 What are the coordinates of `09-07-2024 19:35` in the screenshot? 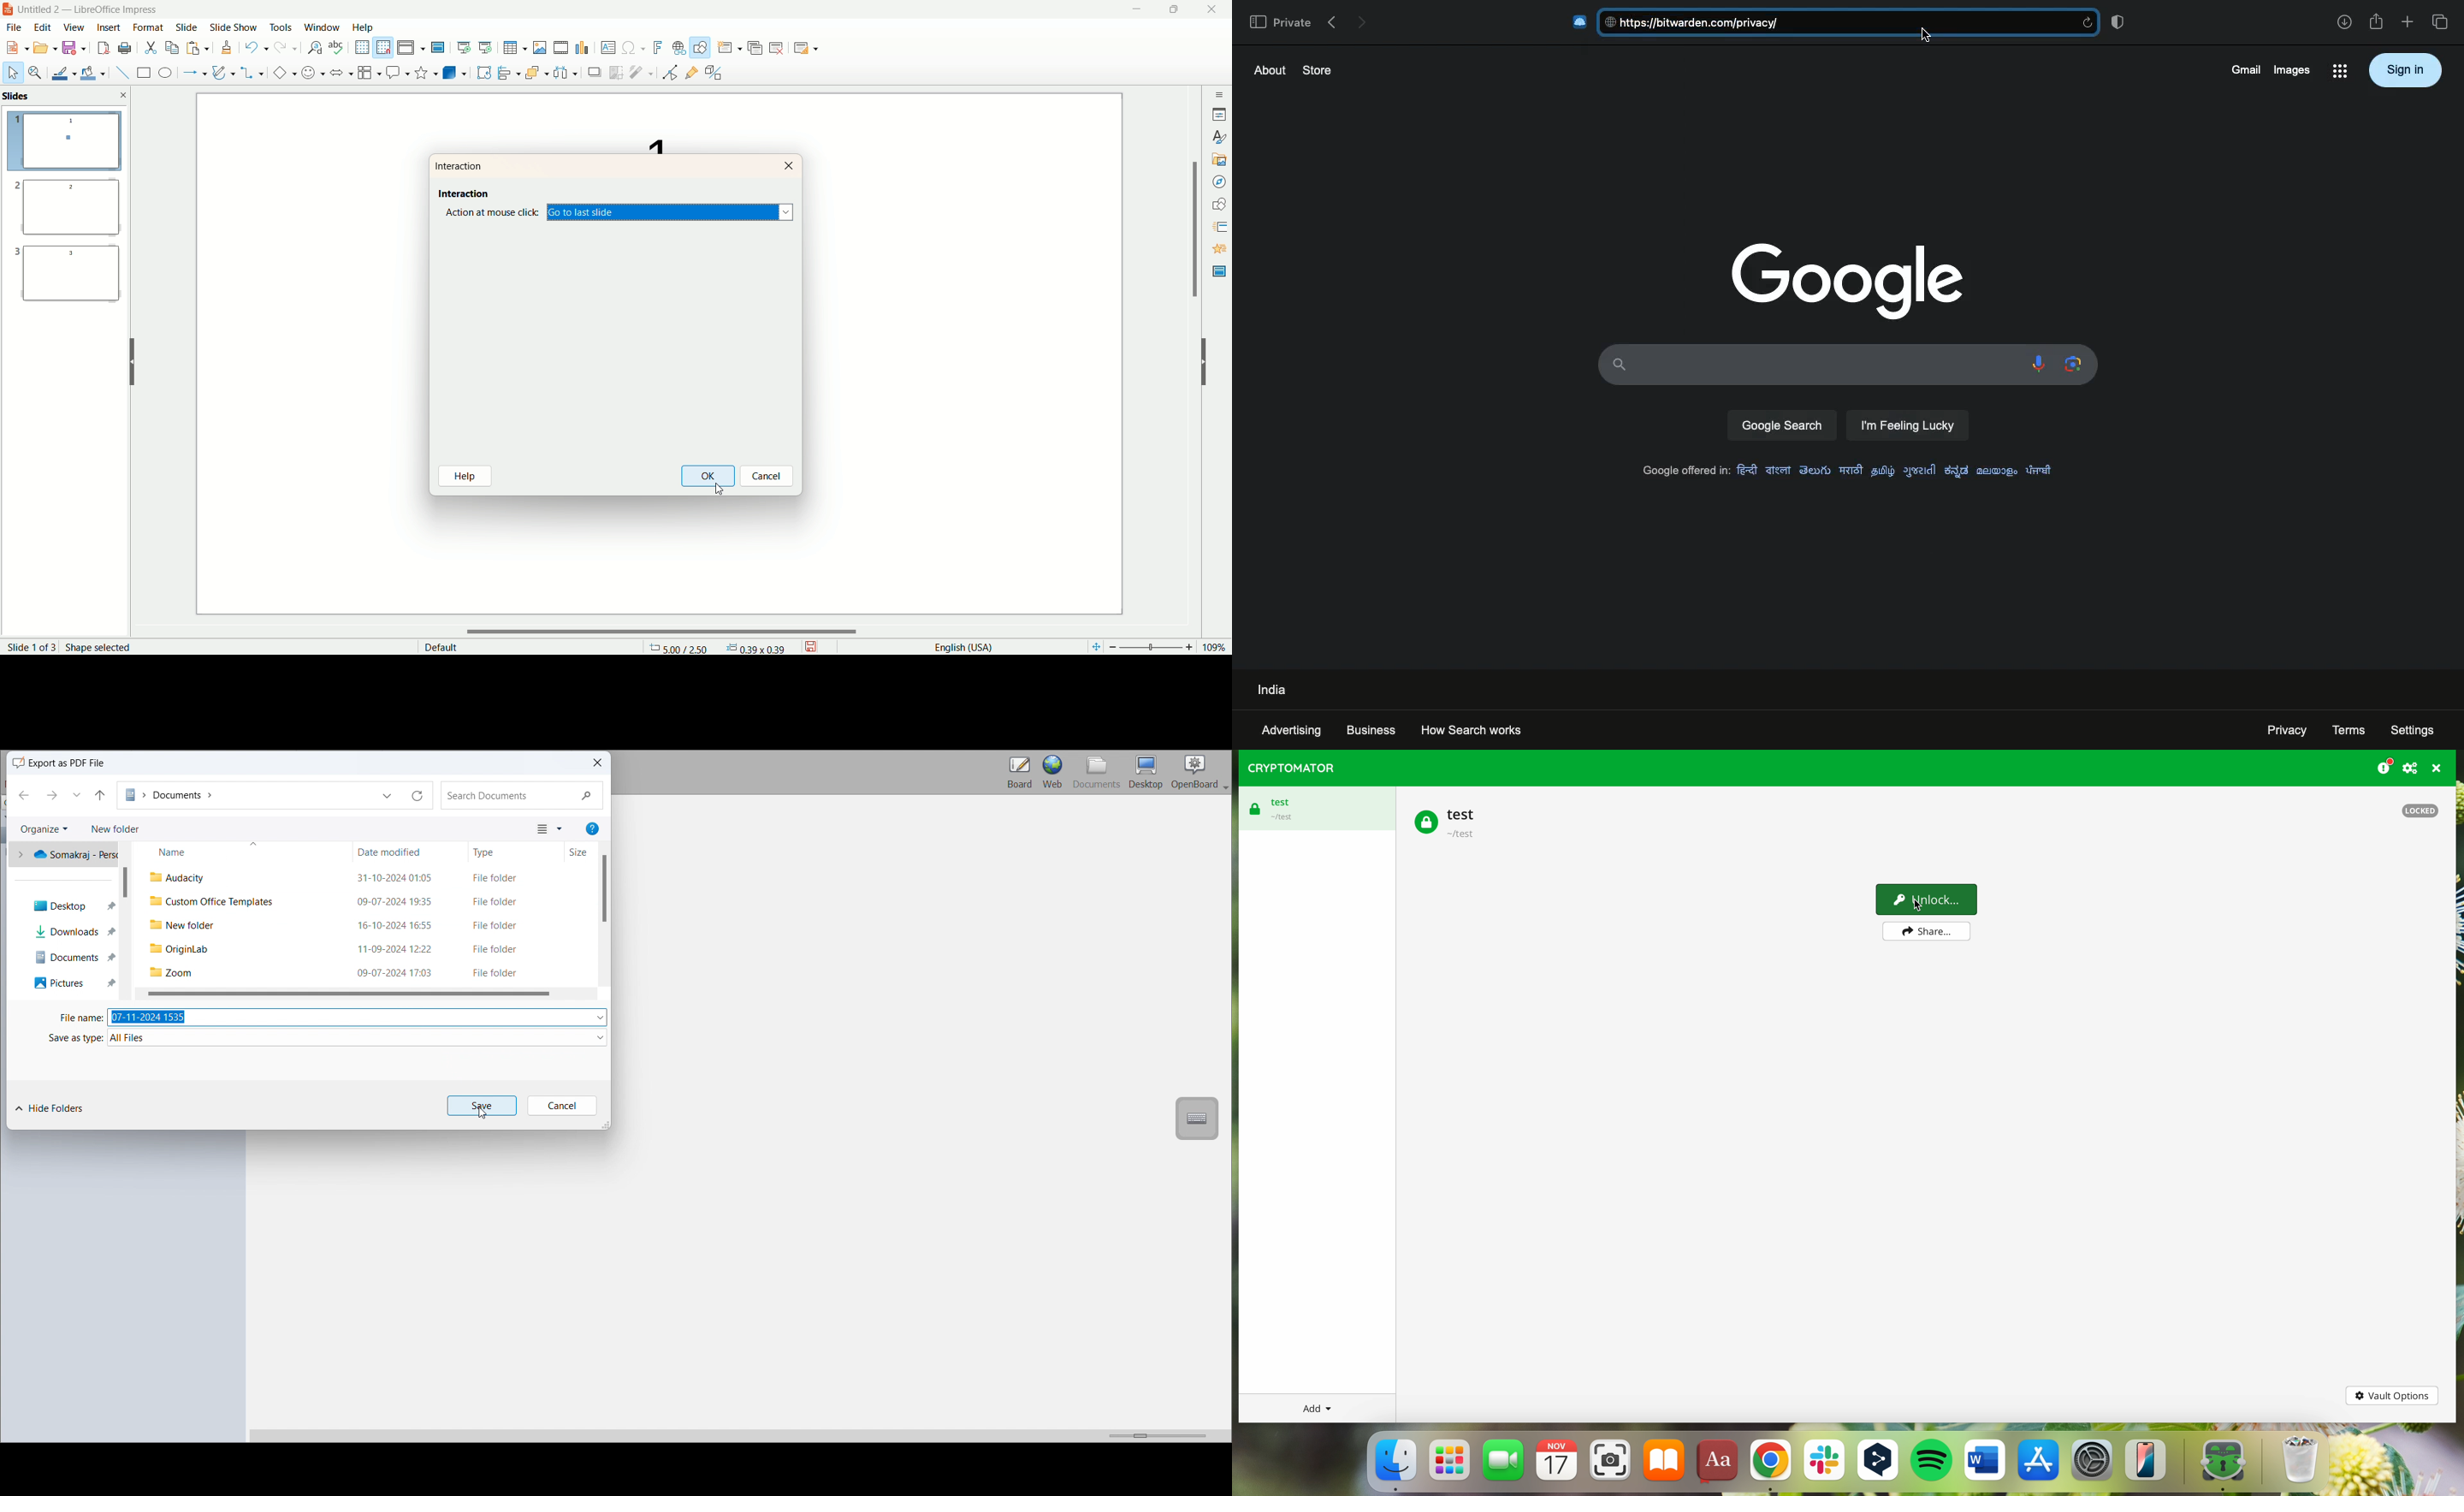 It's located at (398, 902).